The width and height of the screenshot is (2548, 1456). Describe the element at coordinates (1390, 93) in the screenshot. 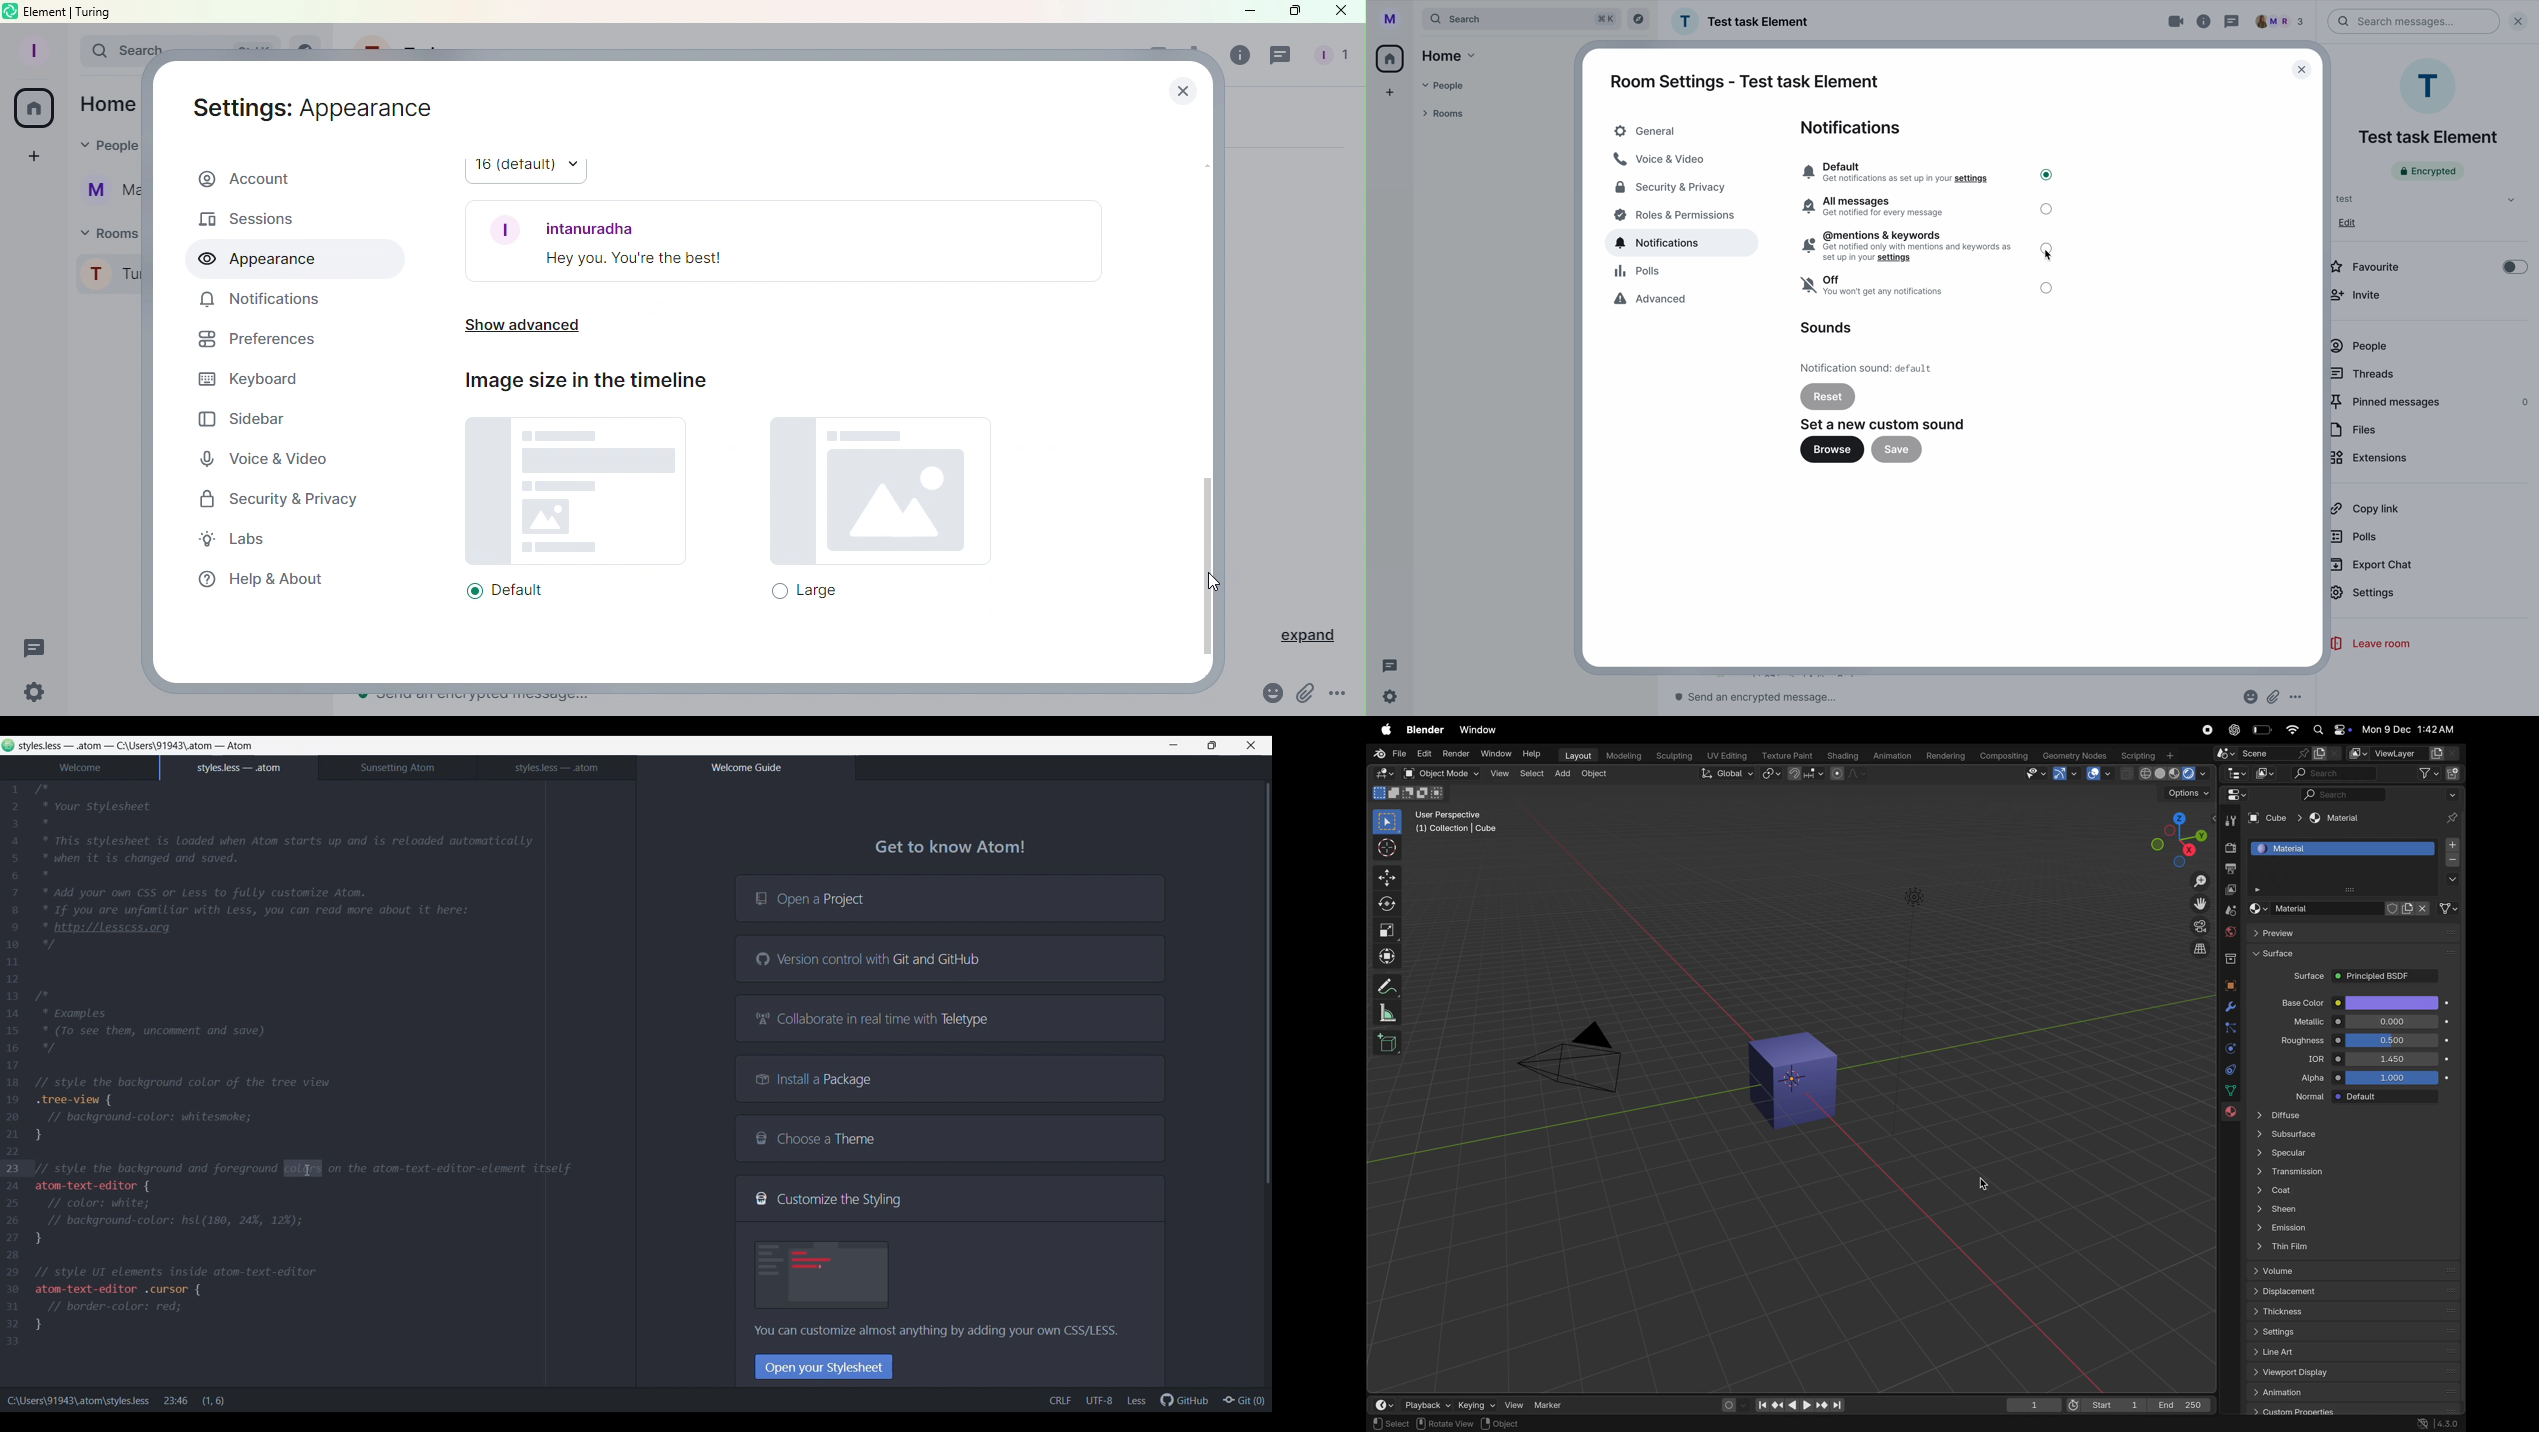

I see `add` at that location.